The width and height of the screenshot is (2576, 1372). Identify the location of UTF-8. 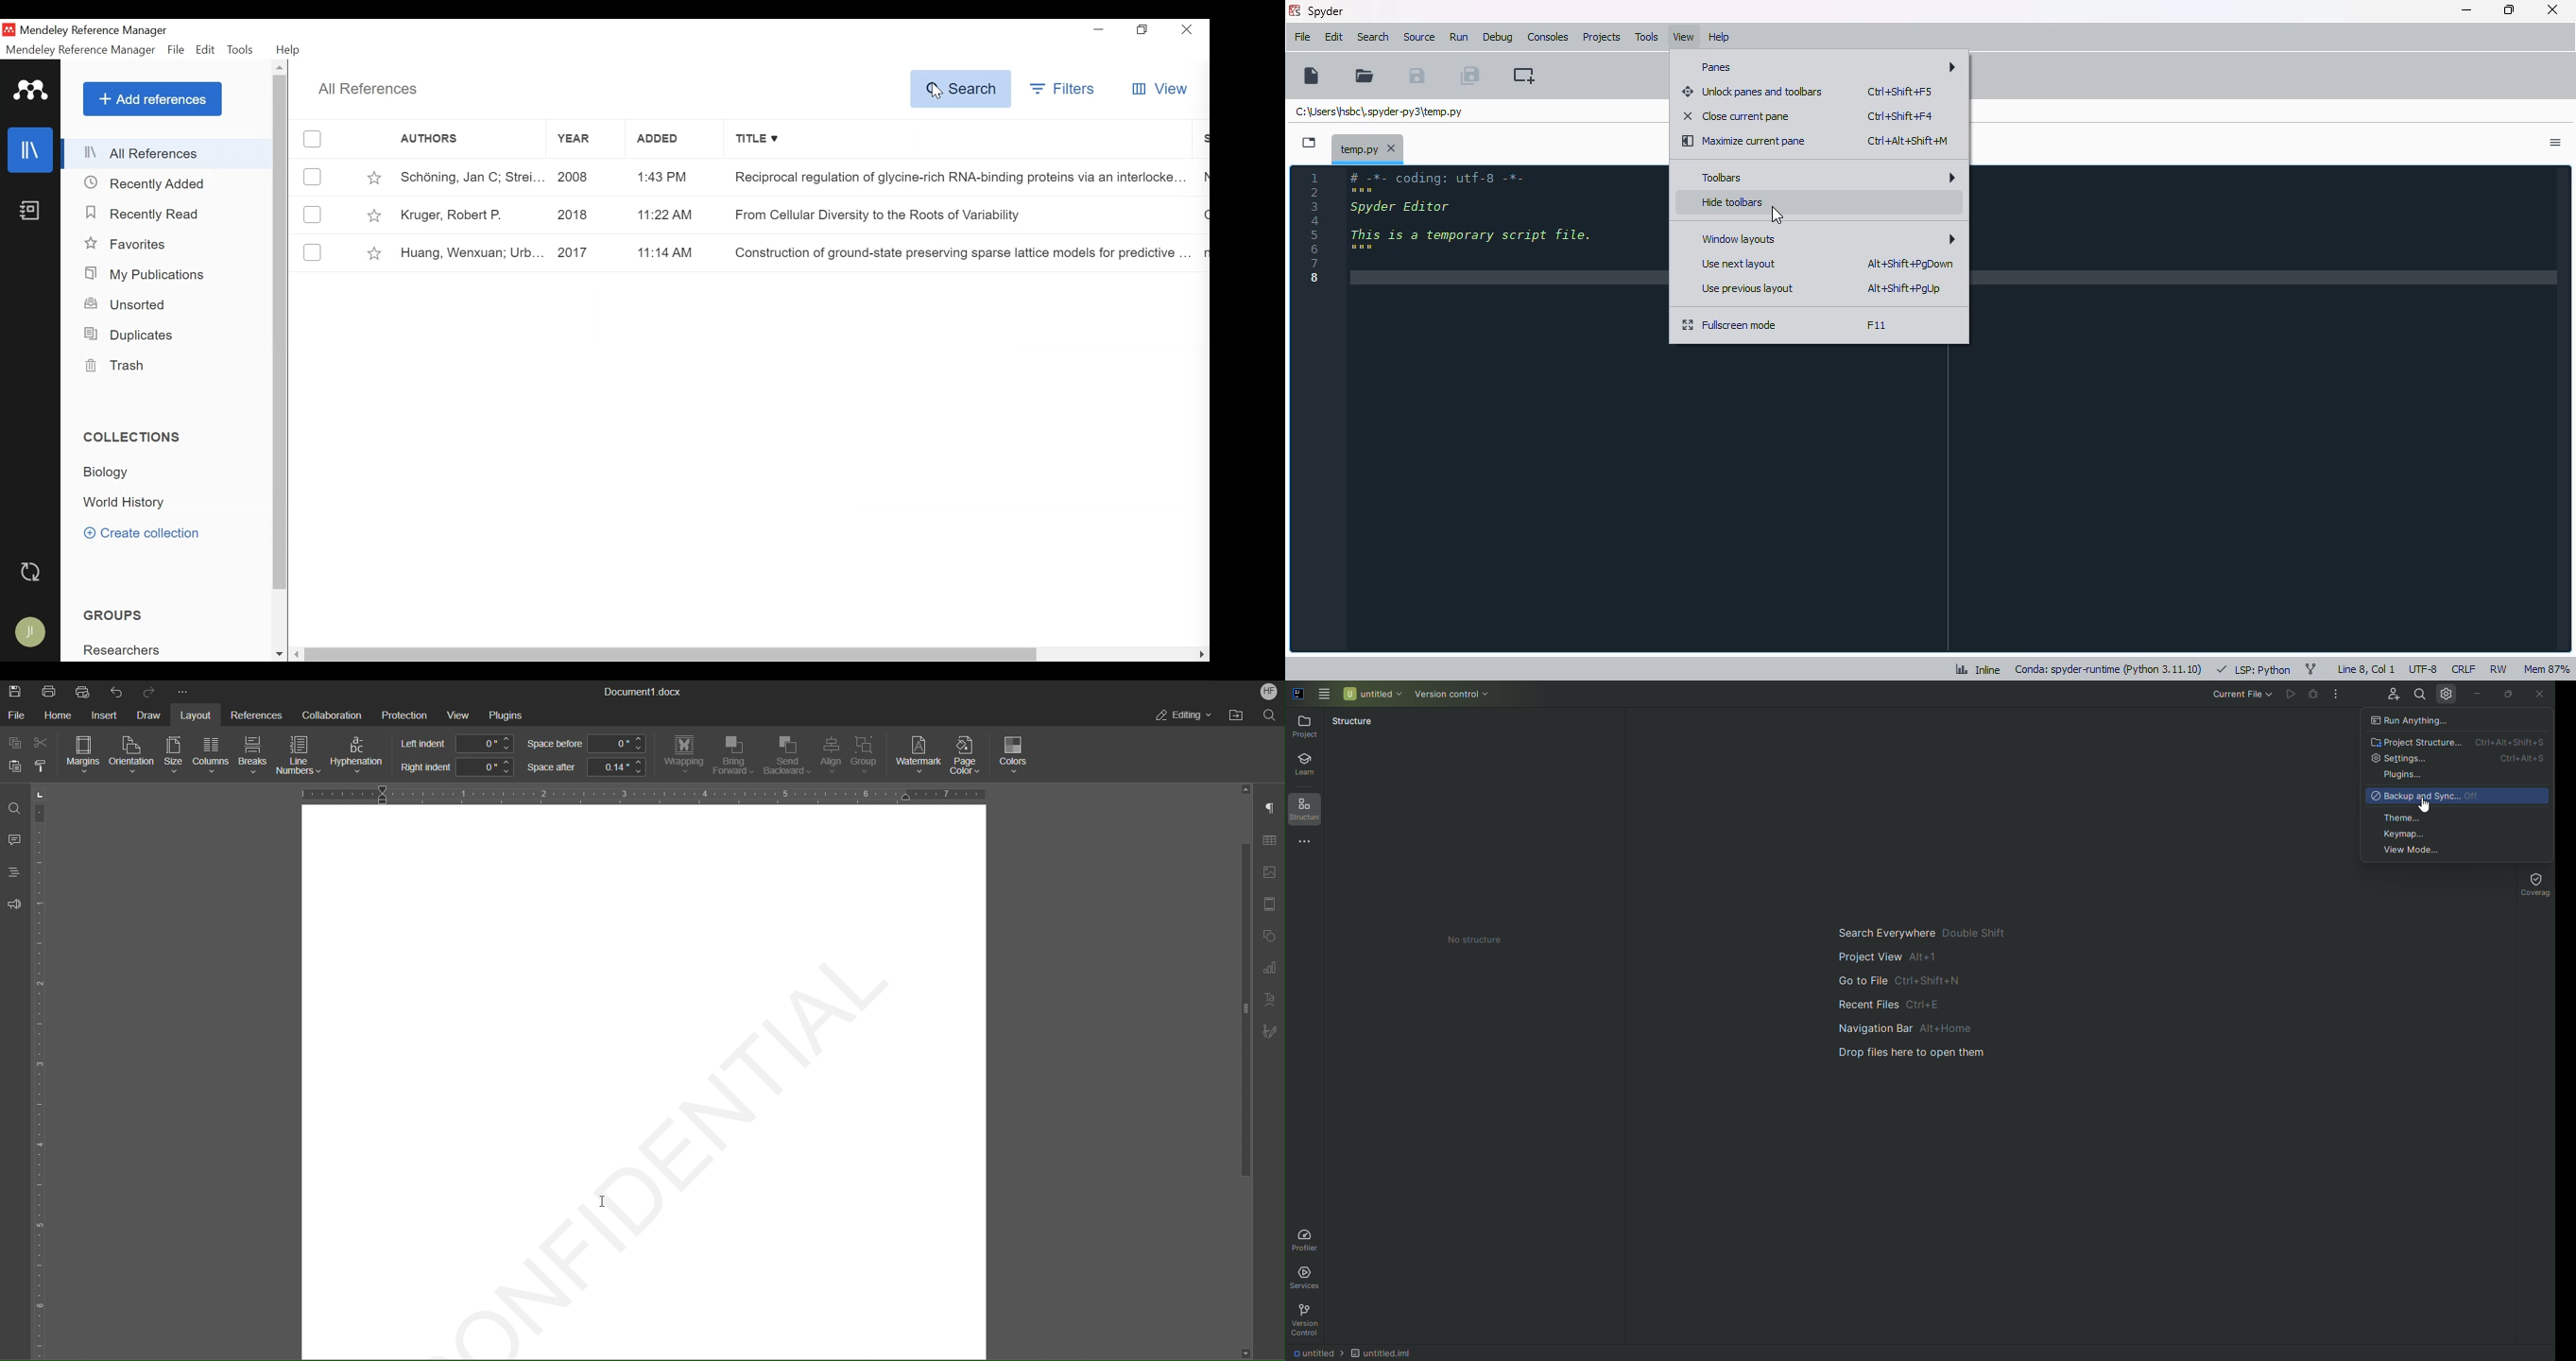
(2424, 670).